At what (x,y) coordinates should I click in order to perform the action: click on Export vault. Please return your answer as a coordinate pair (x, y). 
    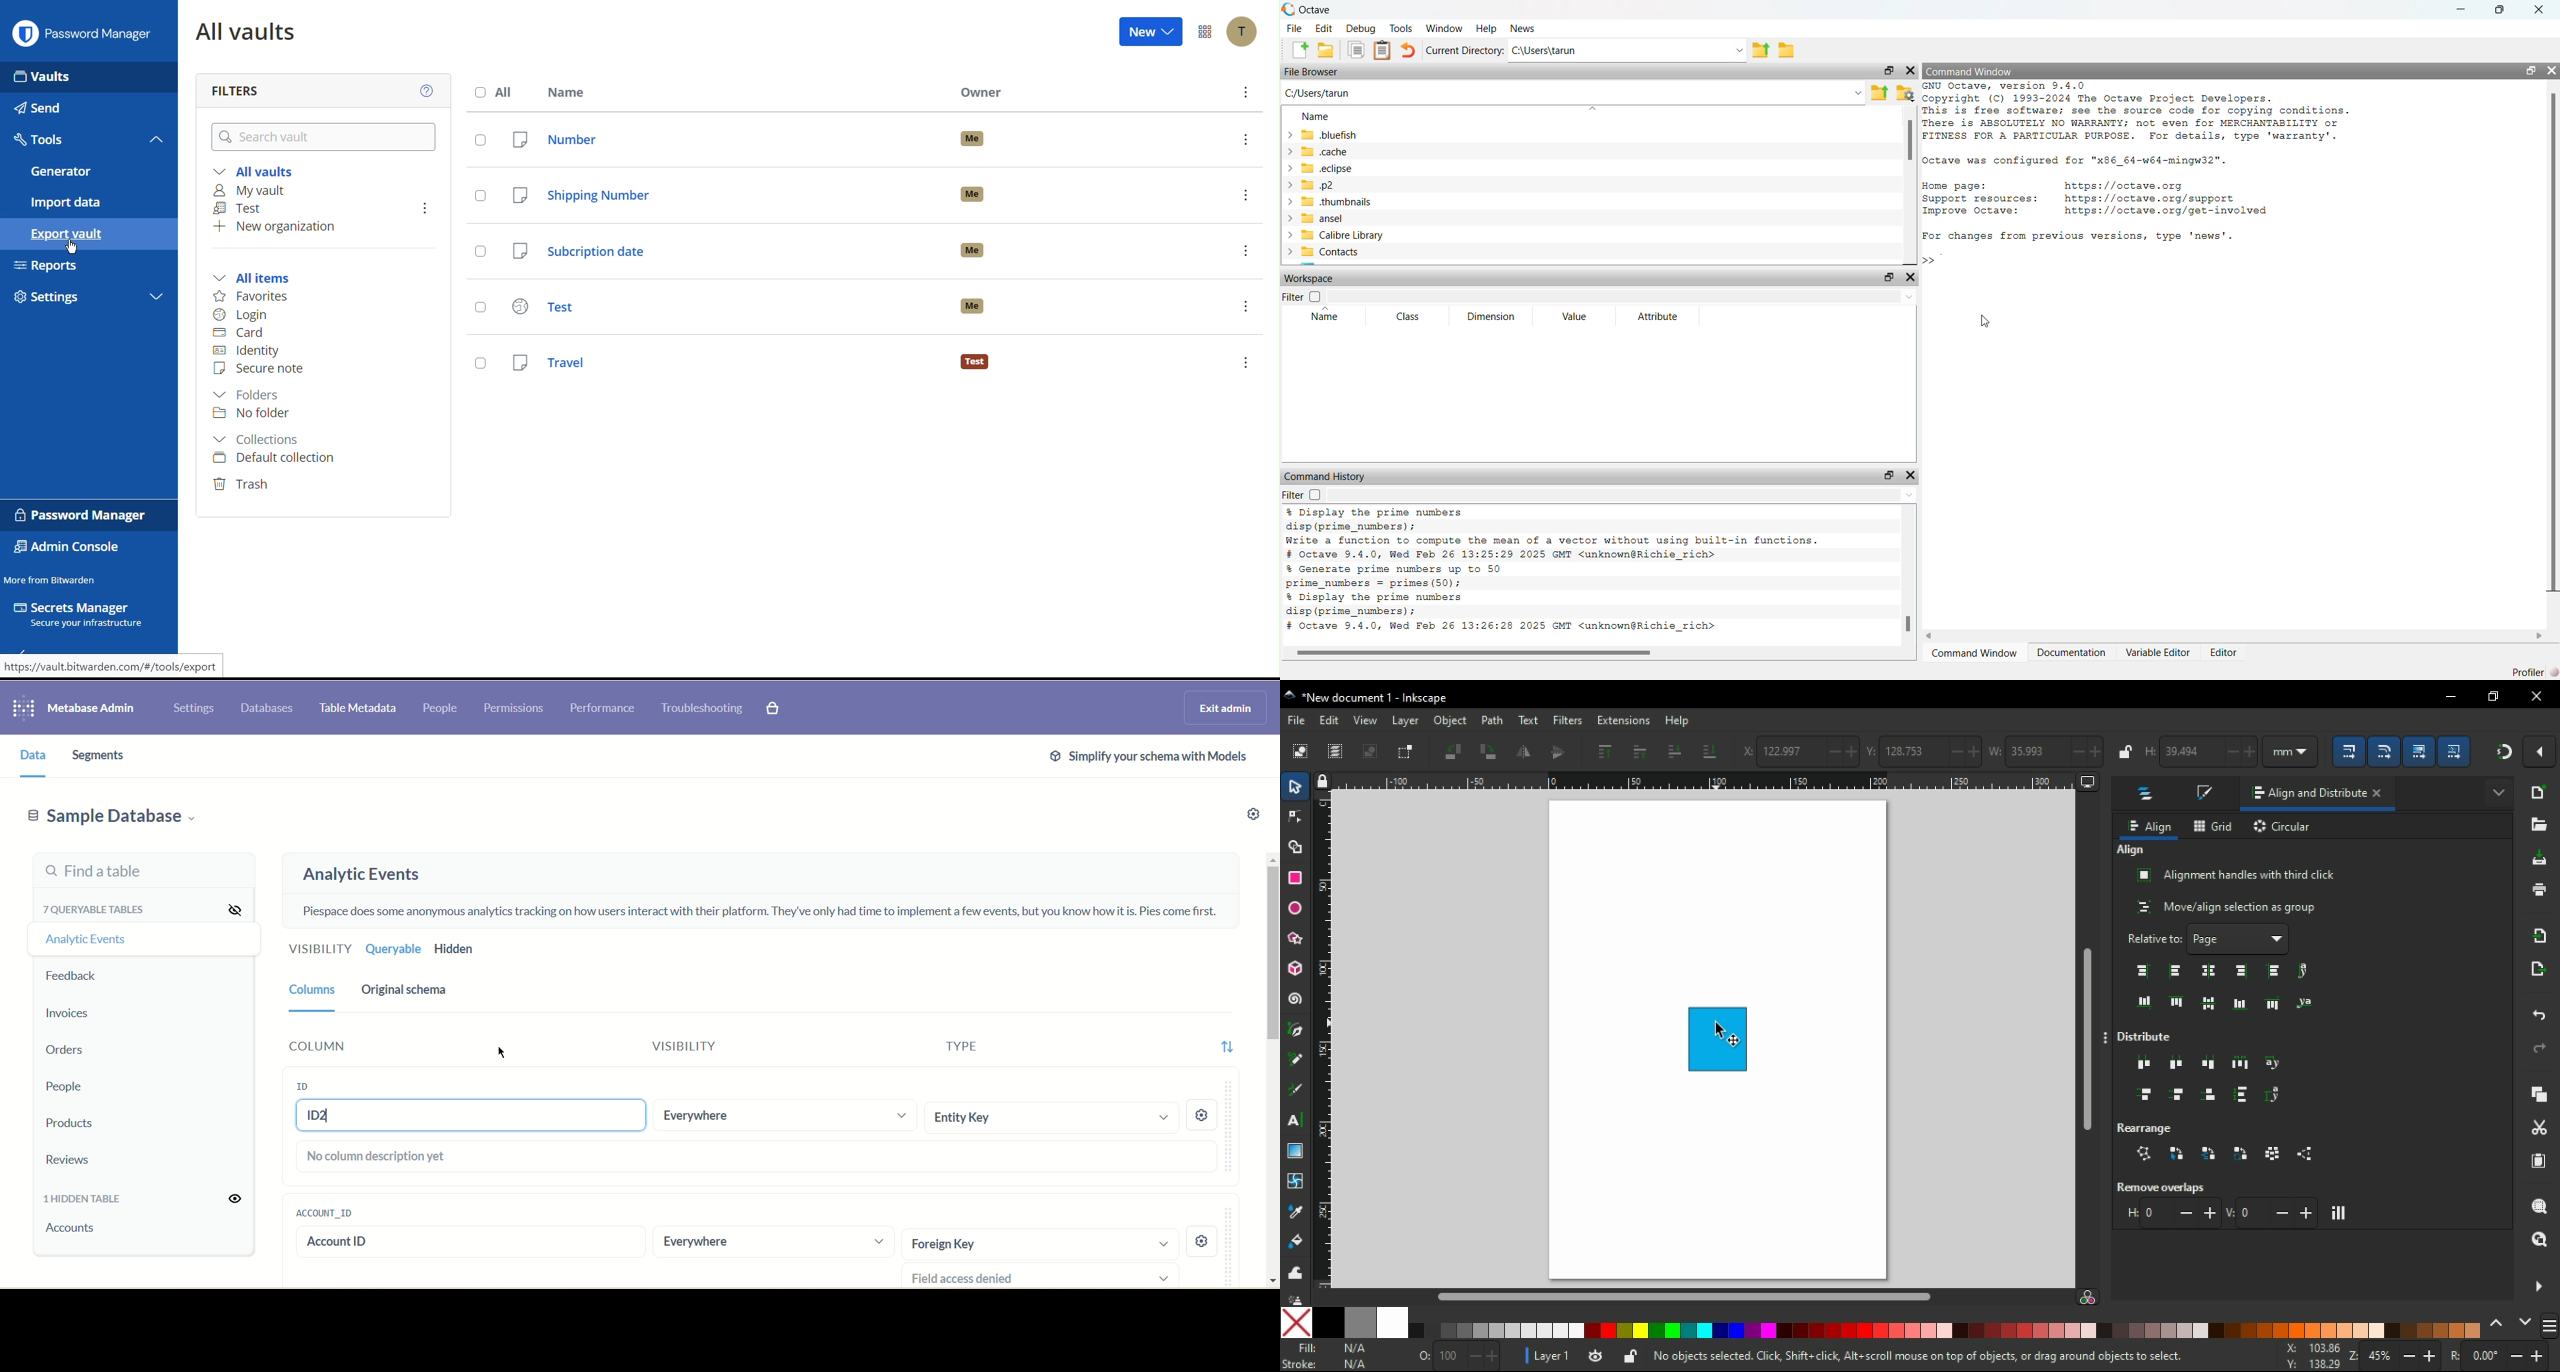
    Looking at the image, I should click on (89, 235).